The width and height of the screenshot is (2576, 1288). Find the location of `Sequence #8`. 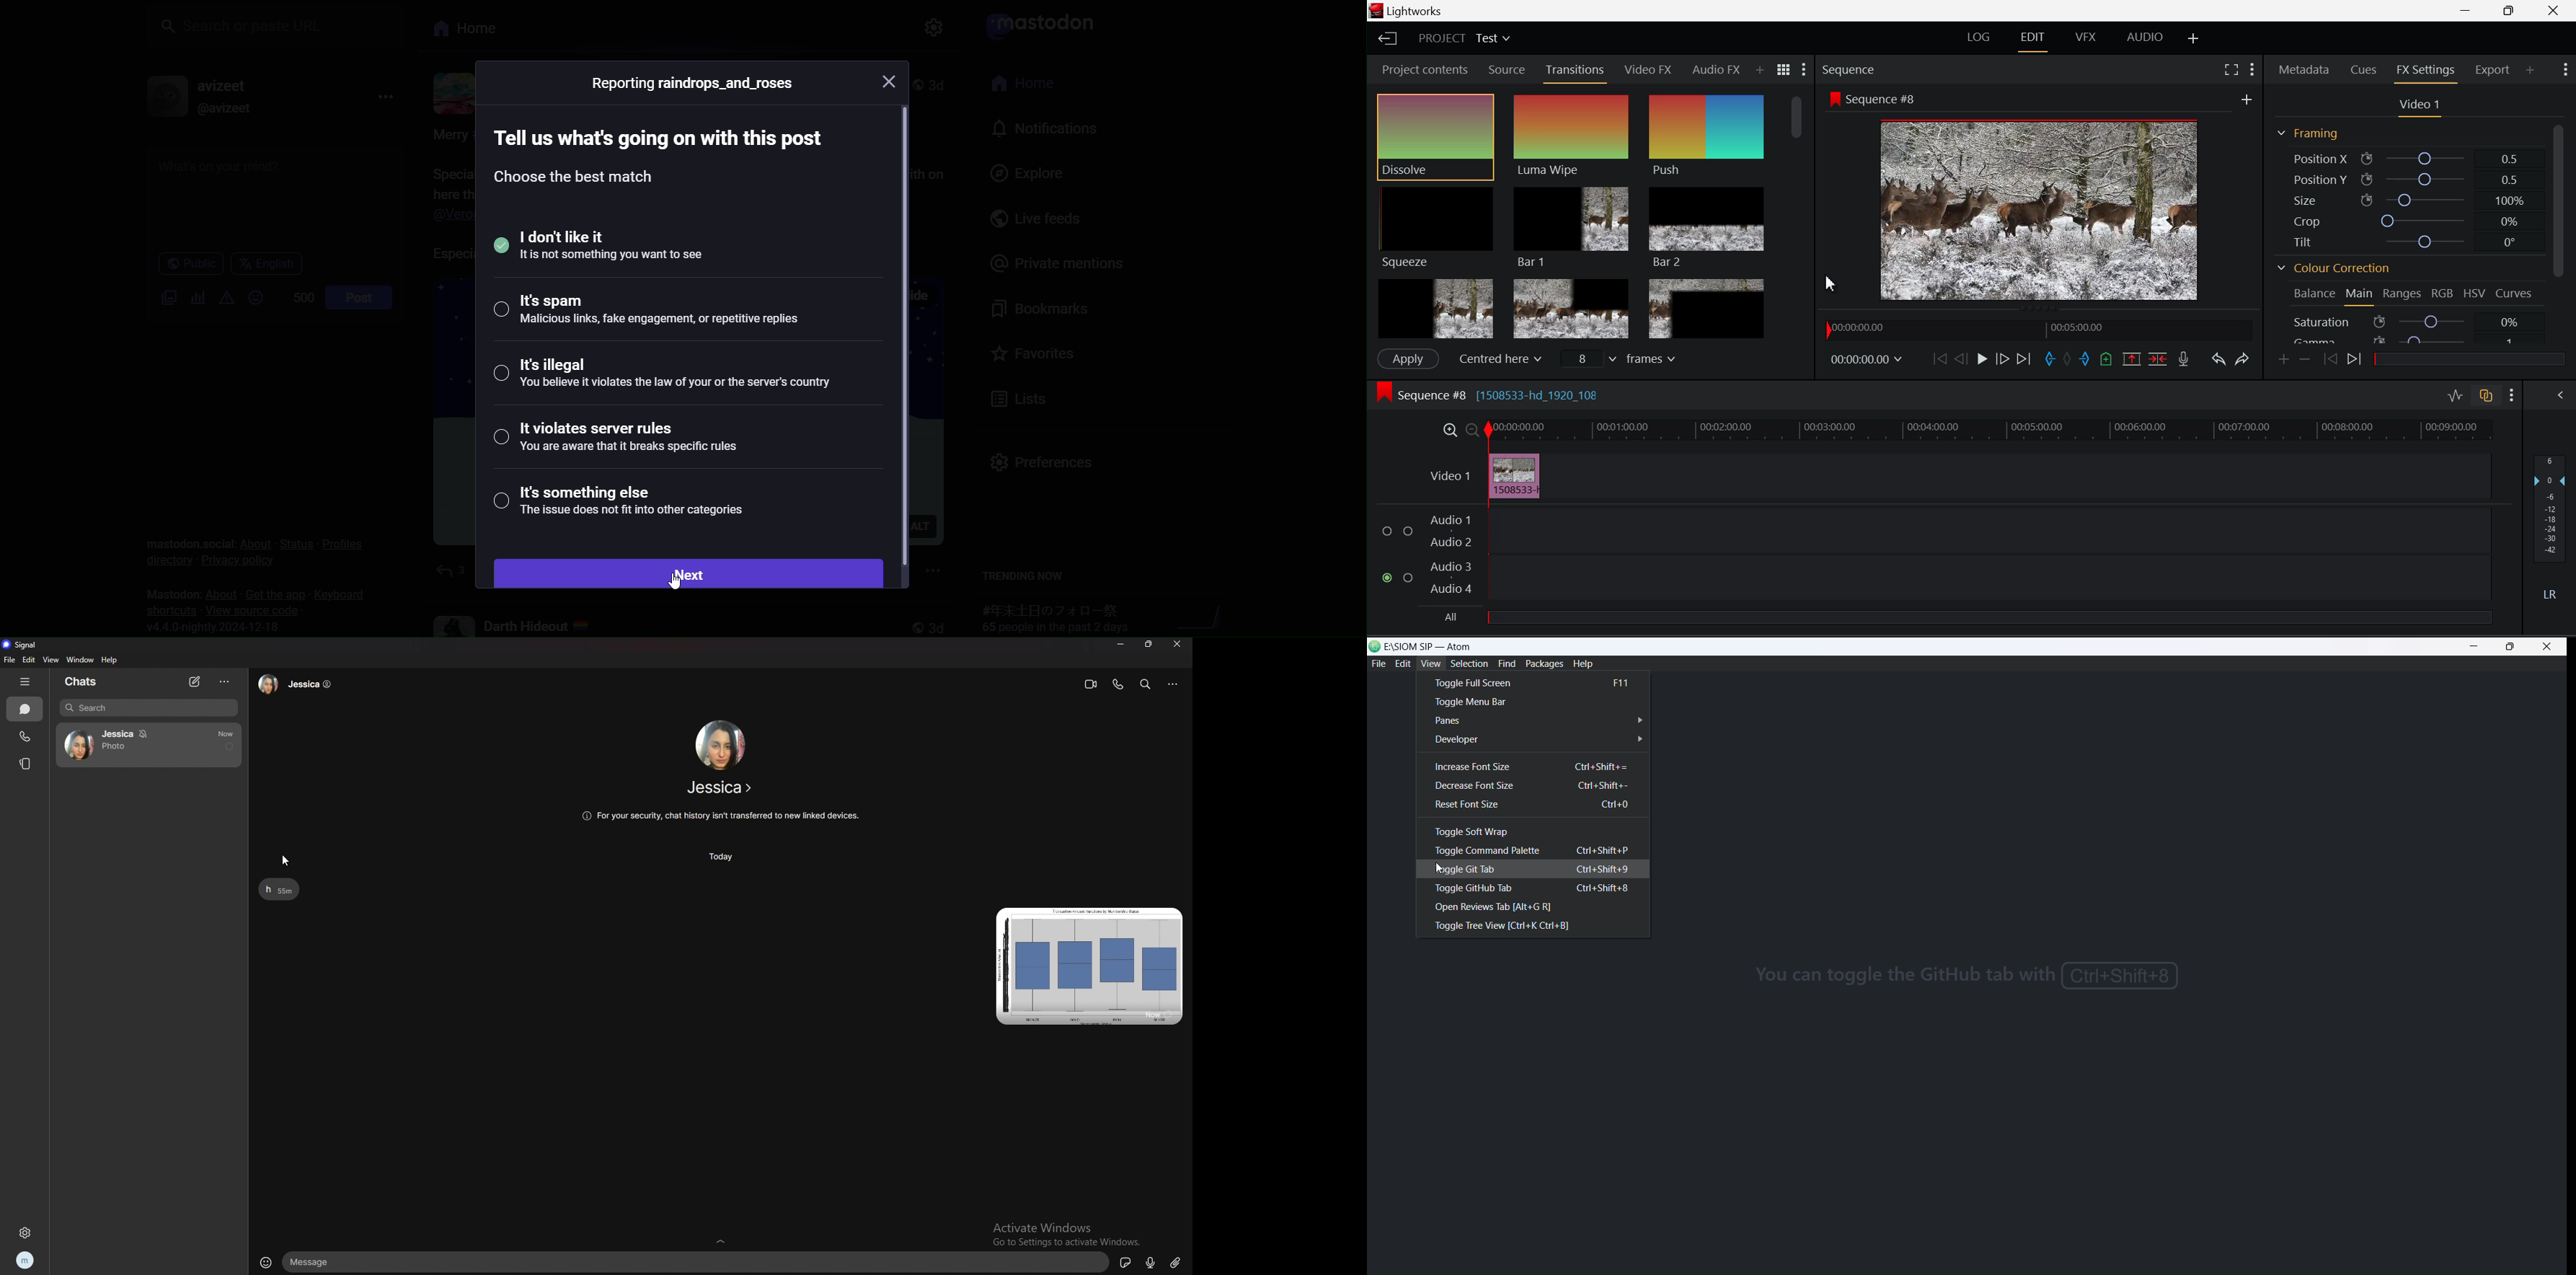

Sequence #8 is located at coordinates (1878, 99).